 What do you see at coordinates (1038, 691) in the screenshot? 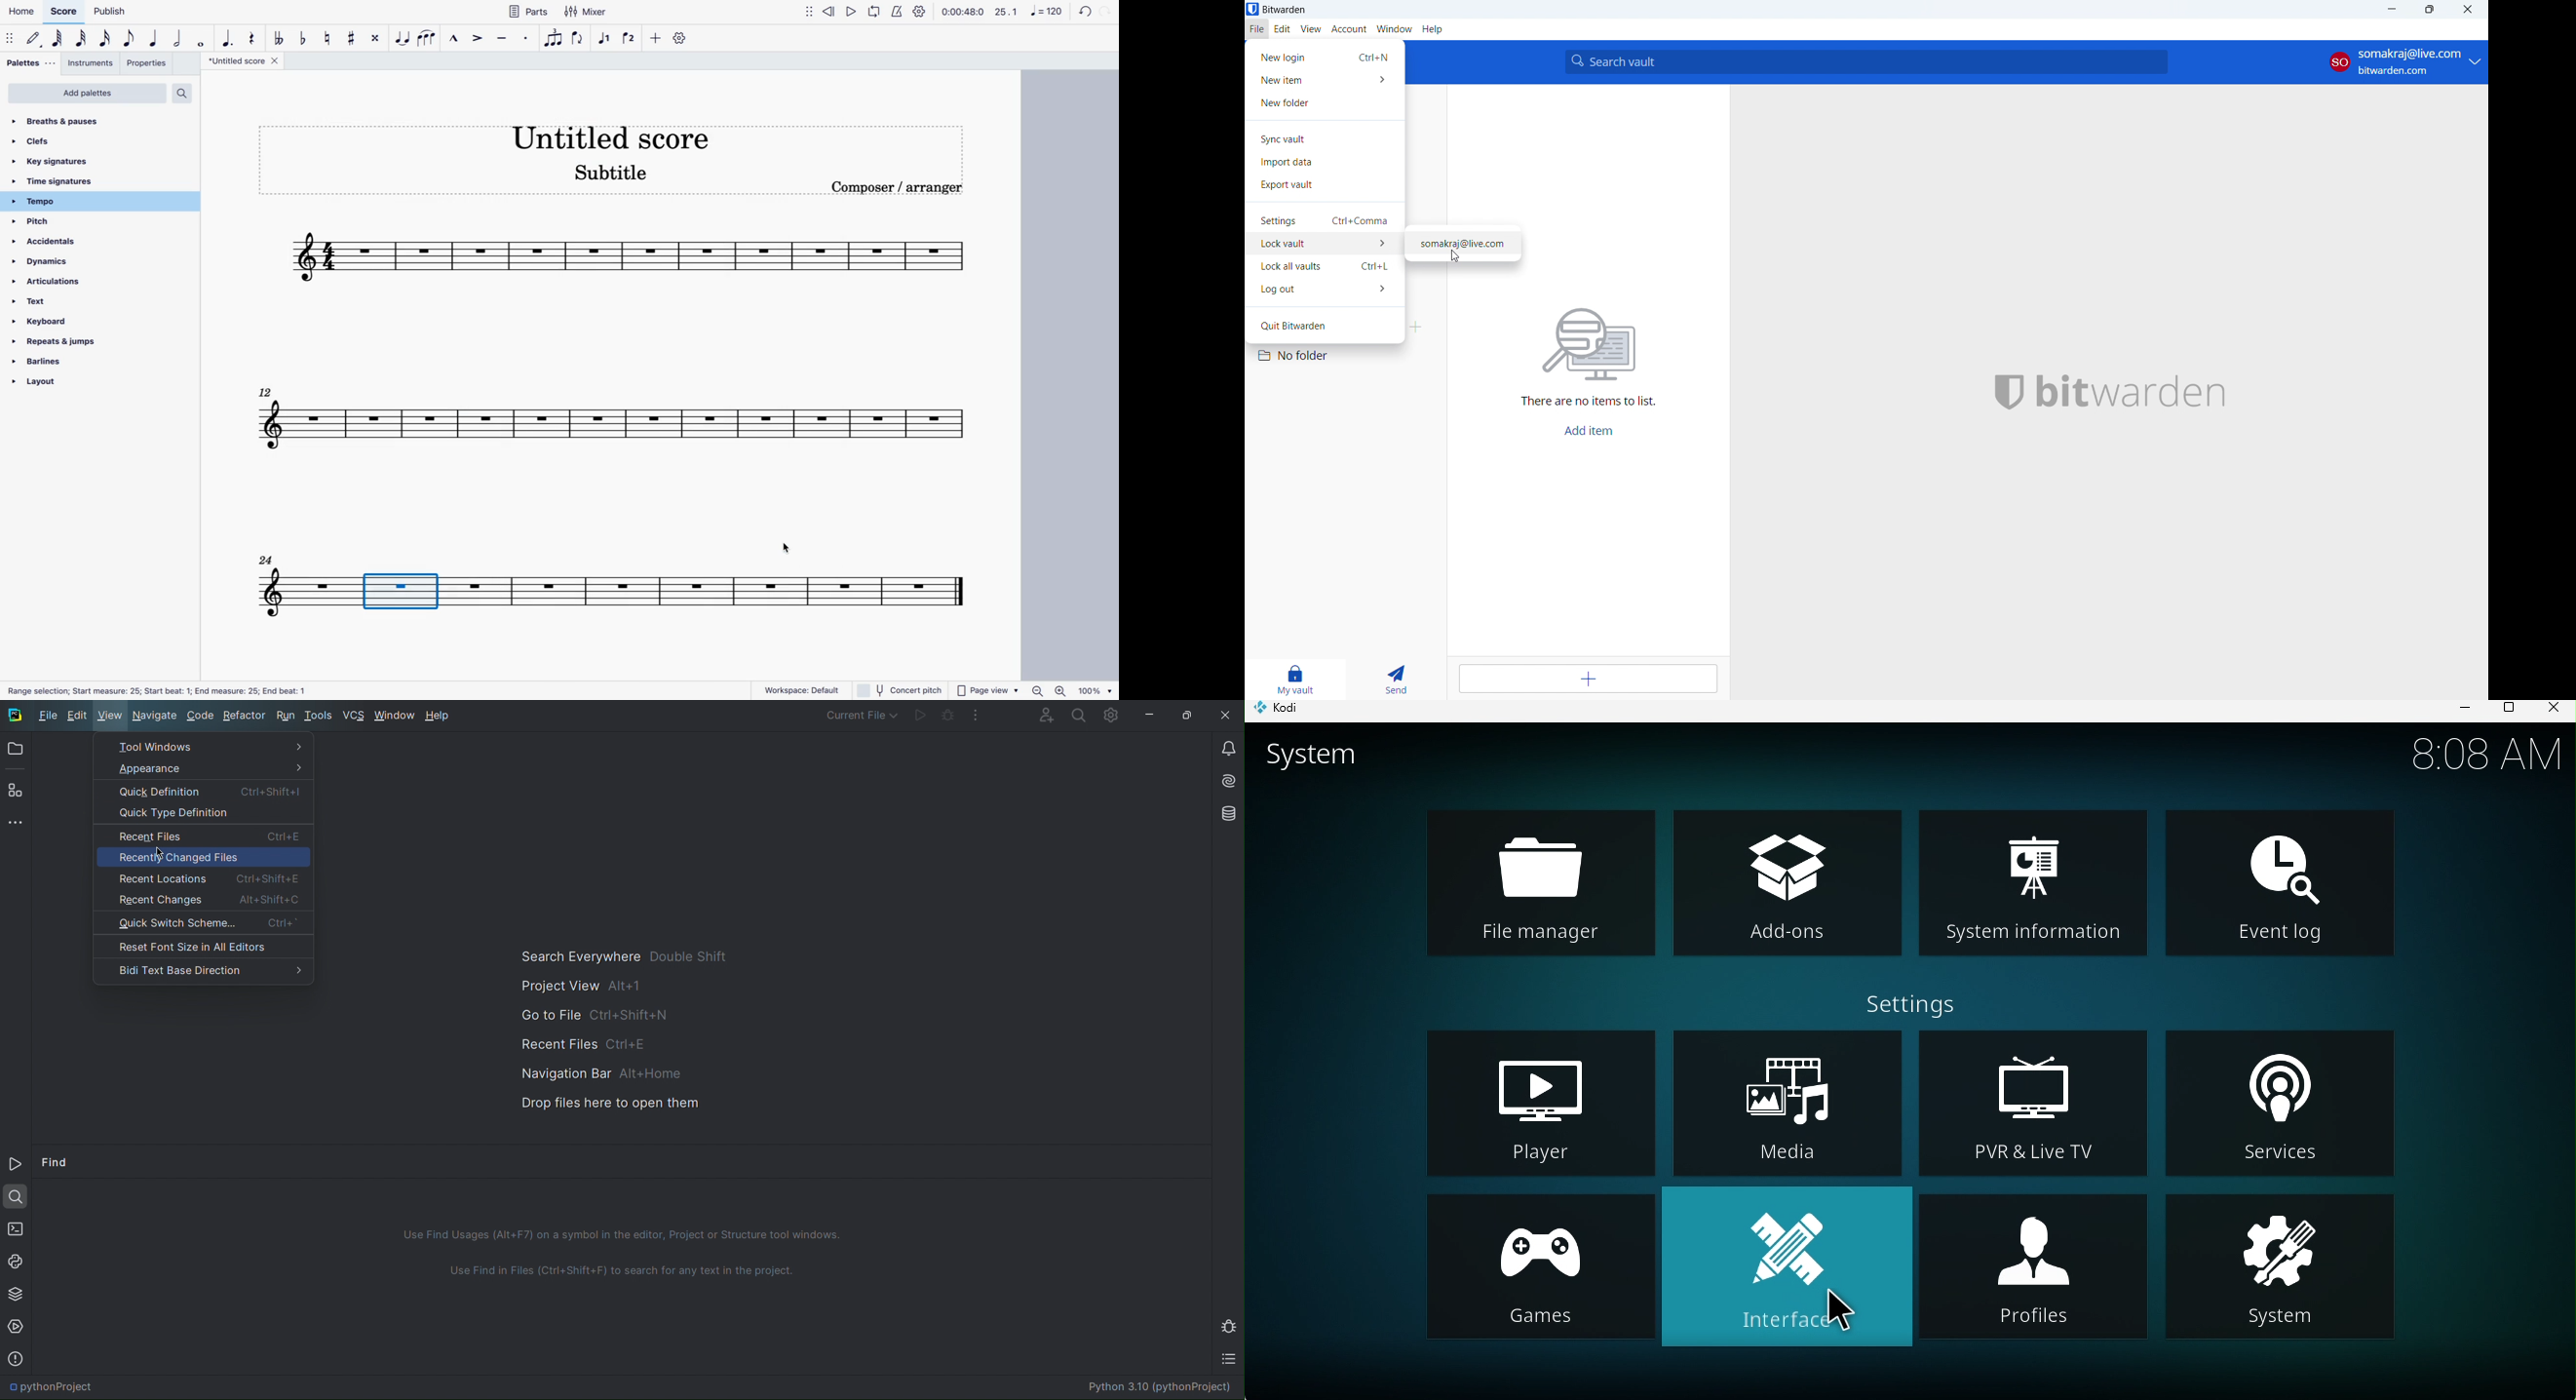
I see `Zoom out` at bounding box center [1038, 691].